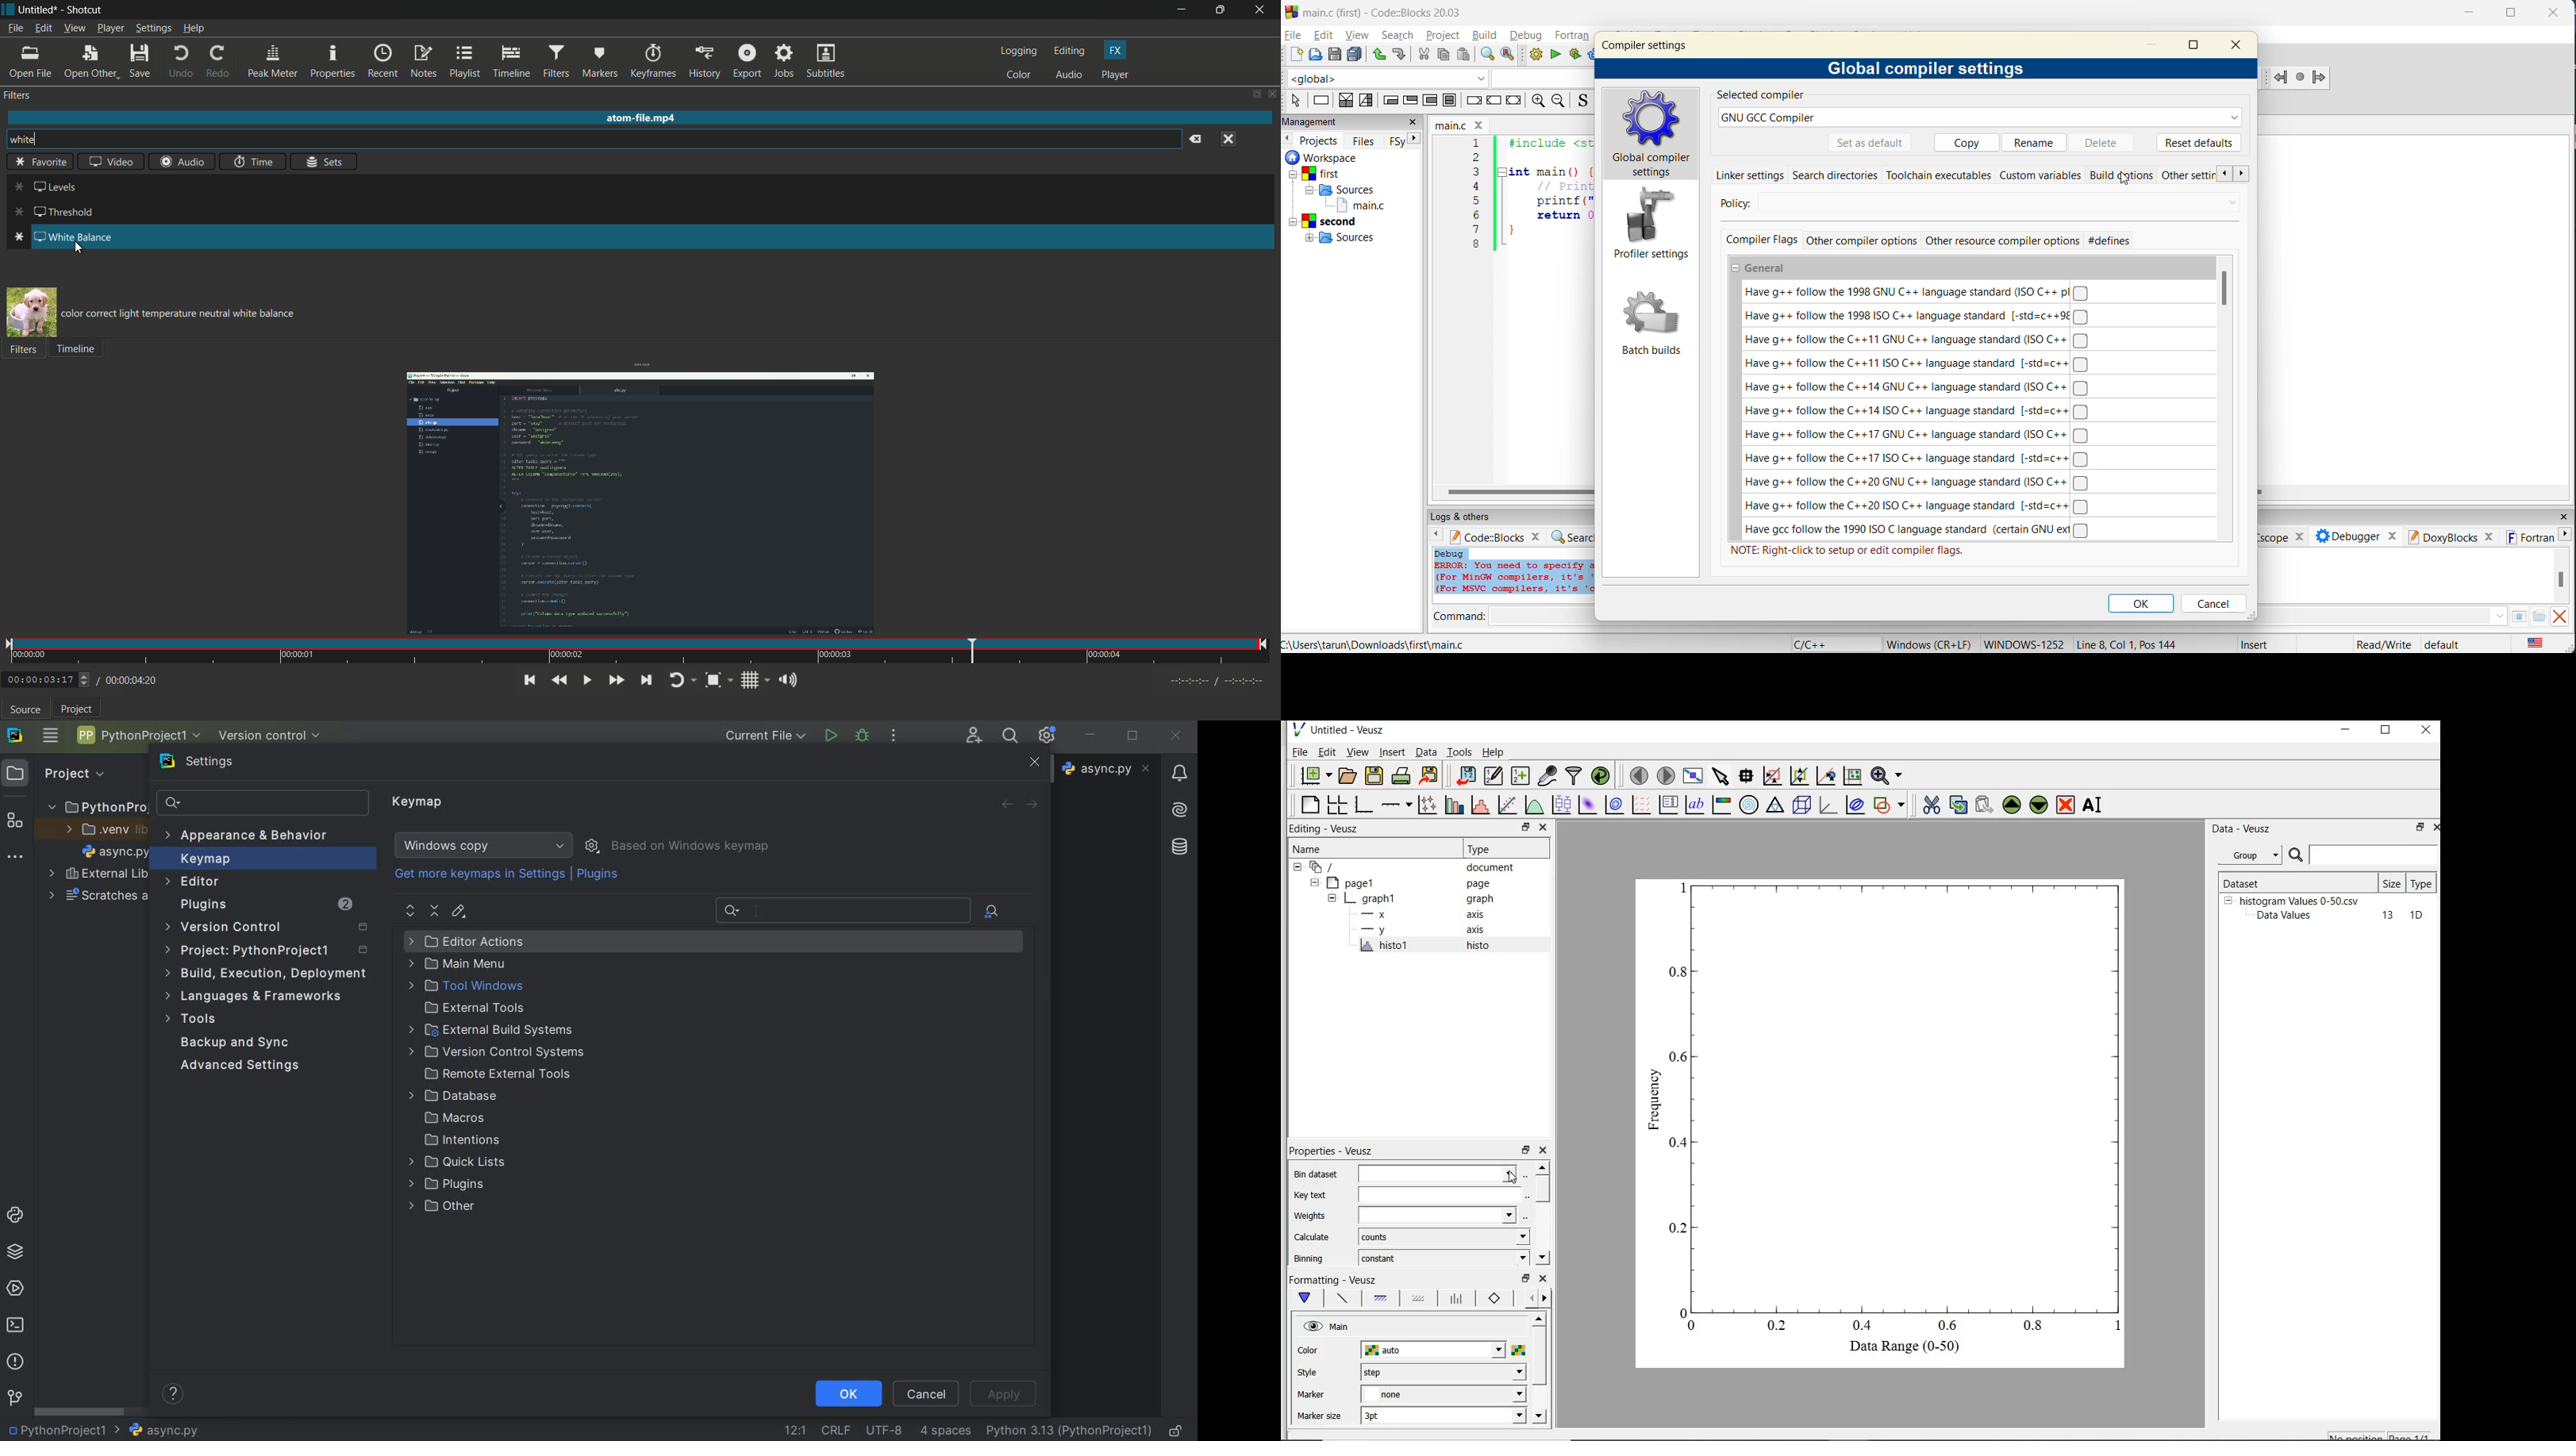  What do you see at coordinates (495, 1076) in the screenshot?
I see `remote external tools` at bounding box center [495, 1076].